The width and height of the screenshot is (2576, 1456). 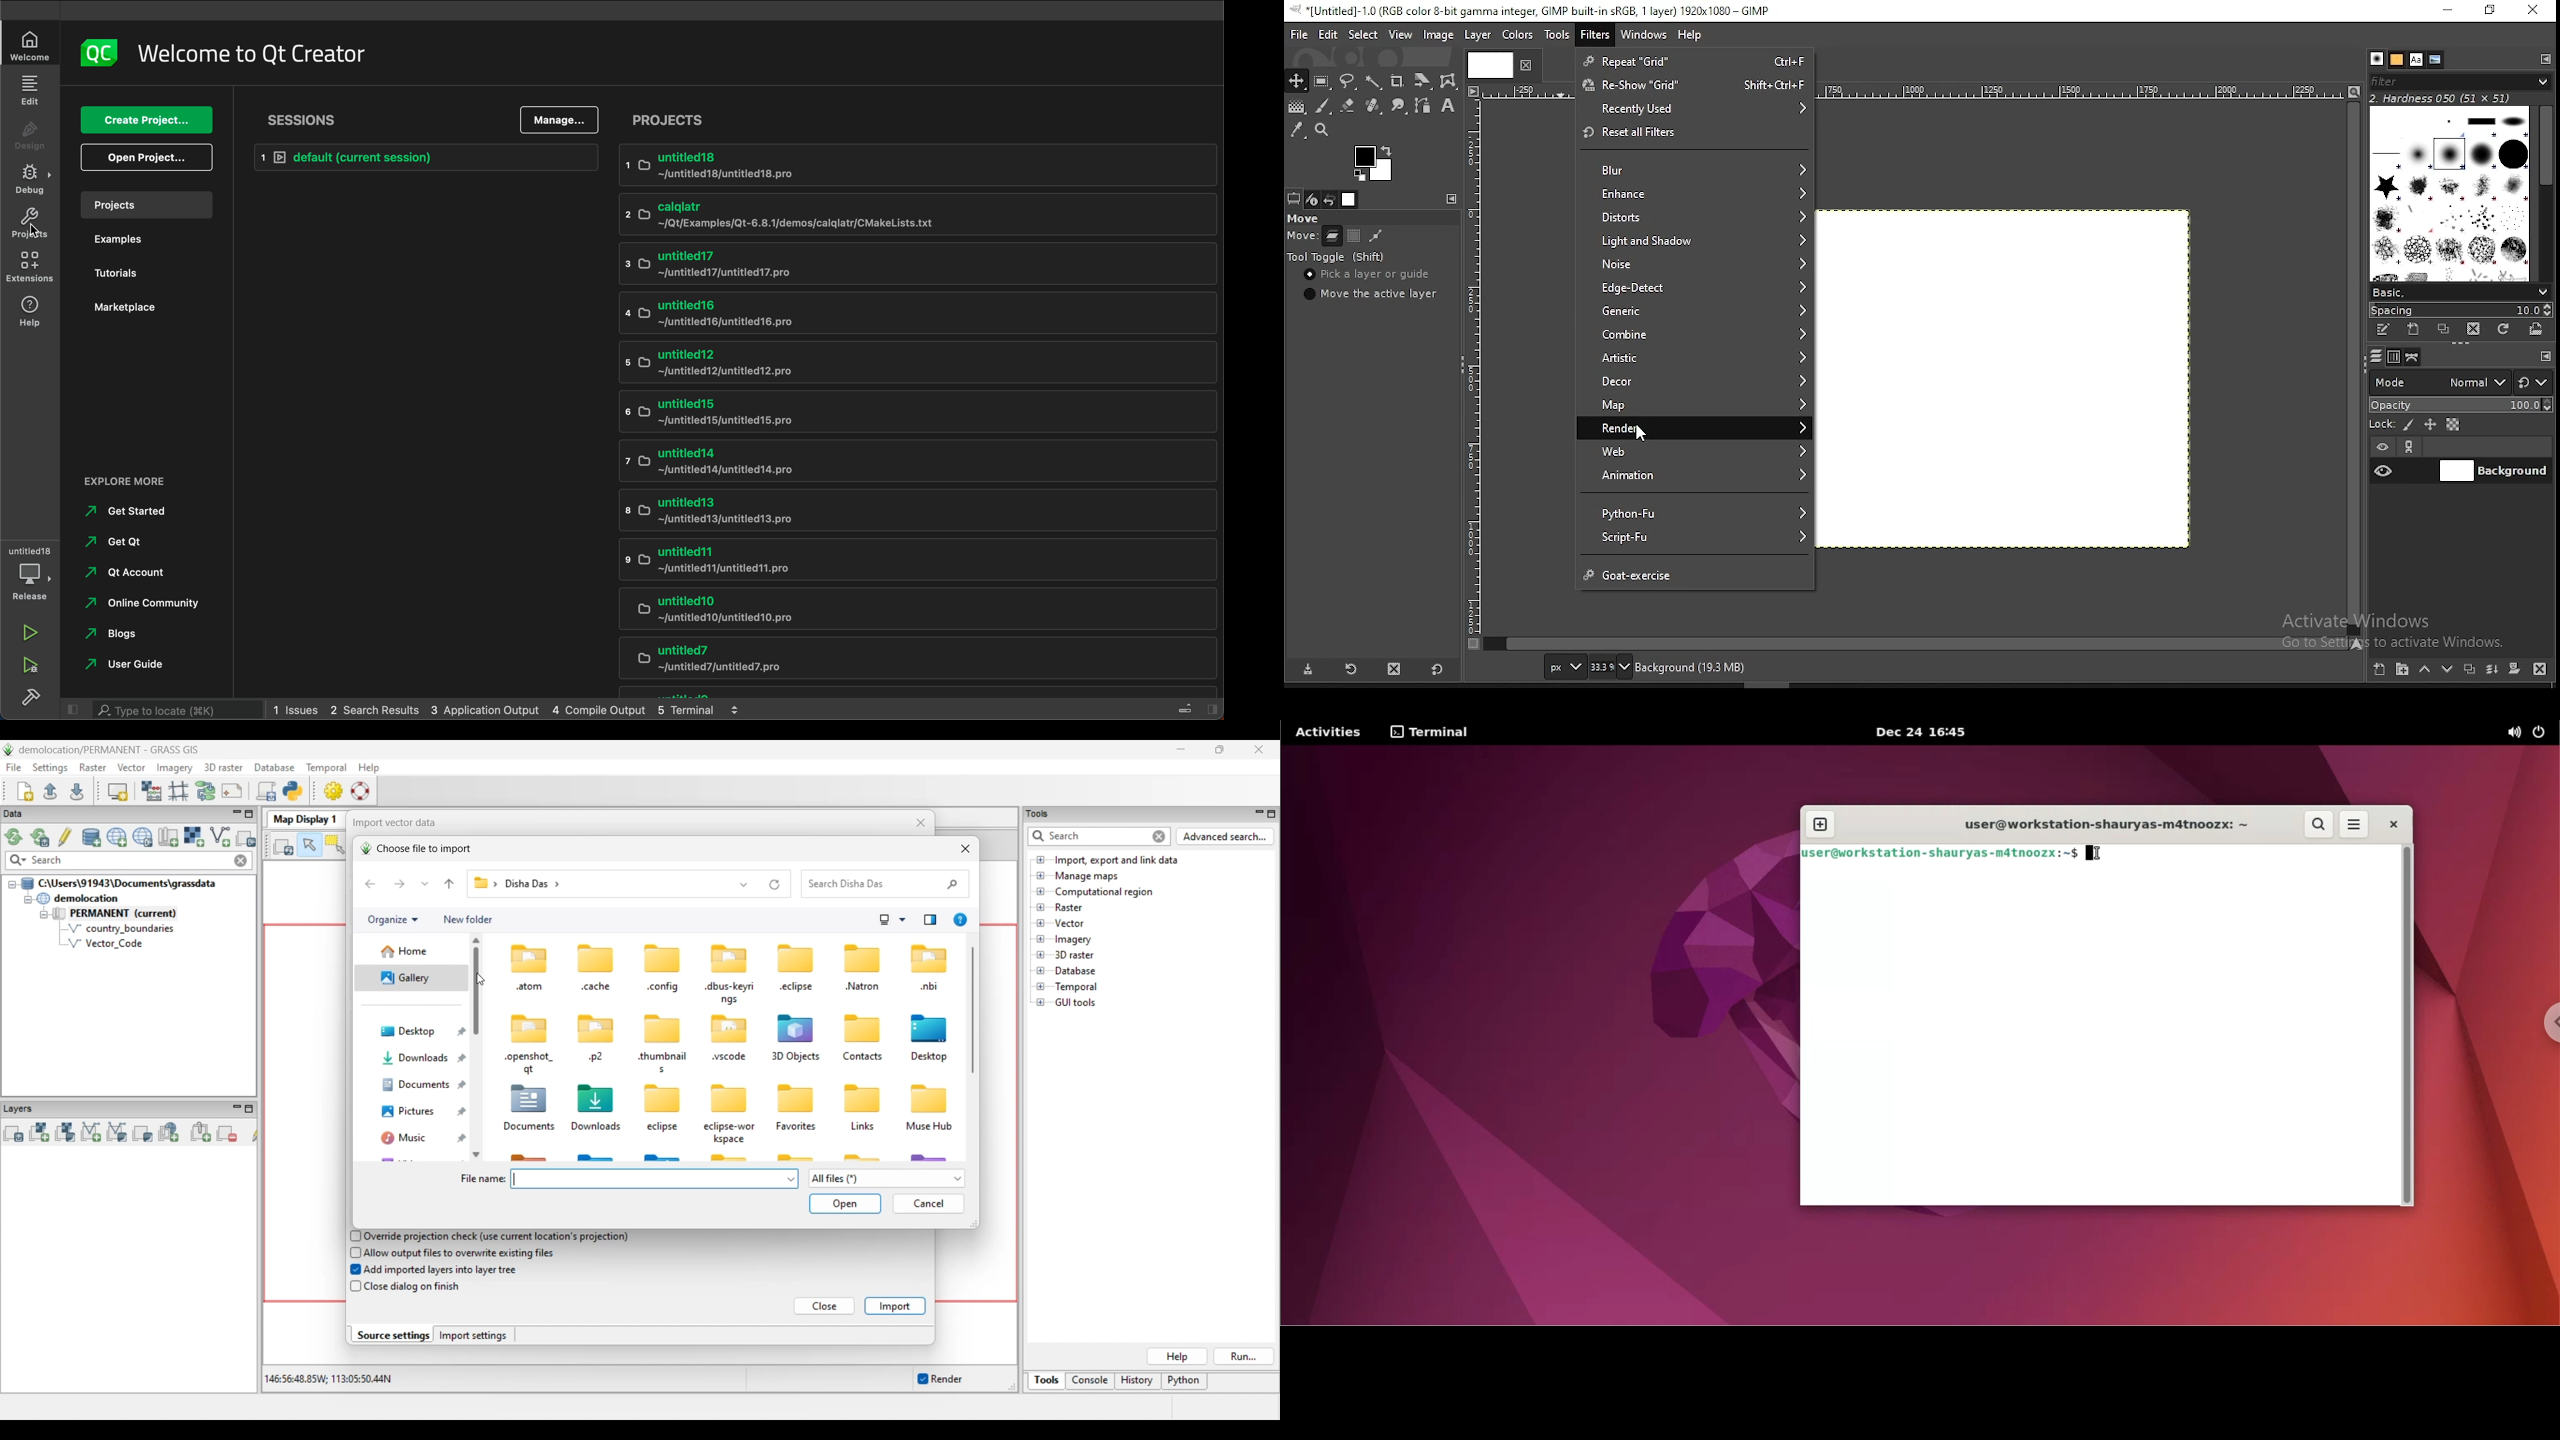 I want to click on refresh brushes, so click(x=2504, y=330).